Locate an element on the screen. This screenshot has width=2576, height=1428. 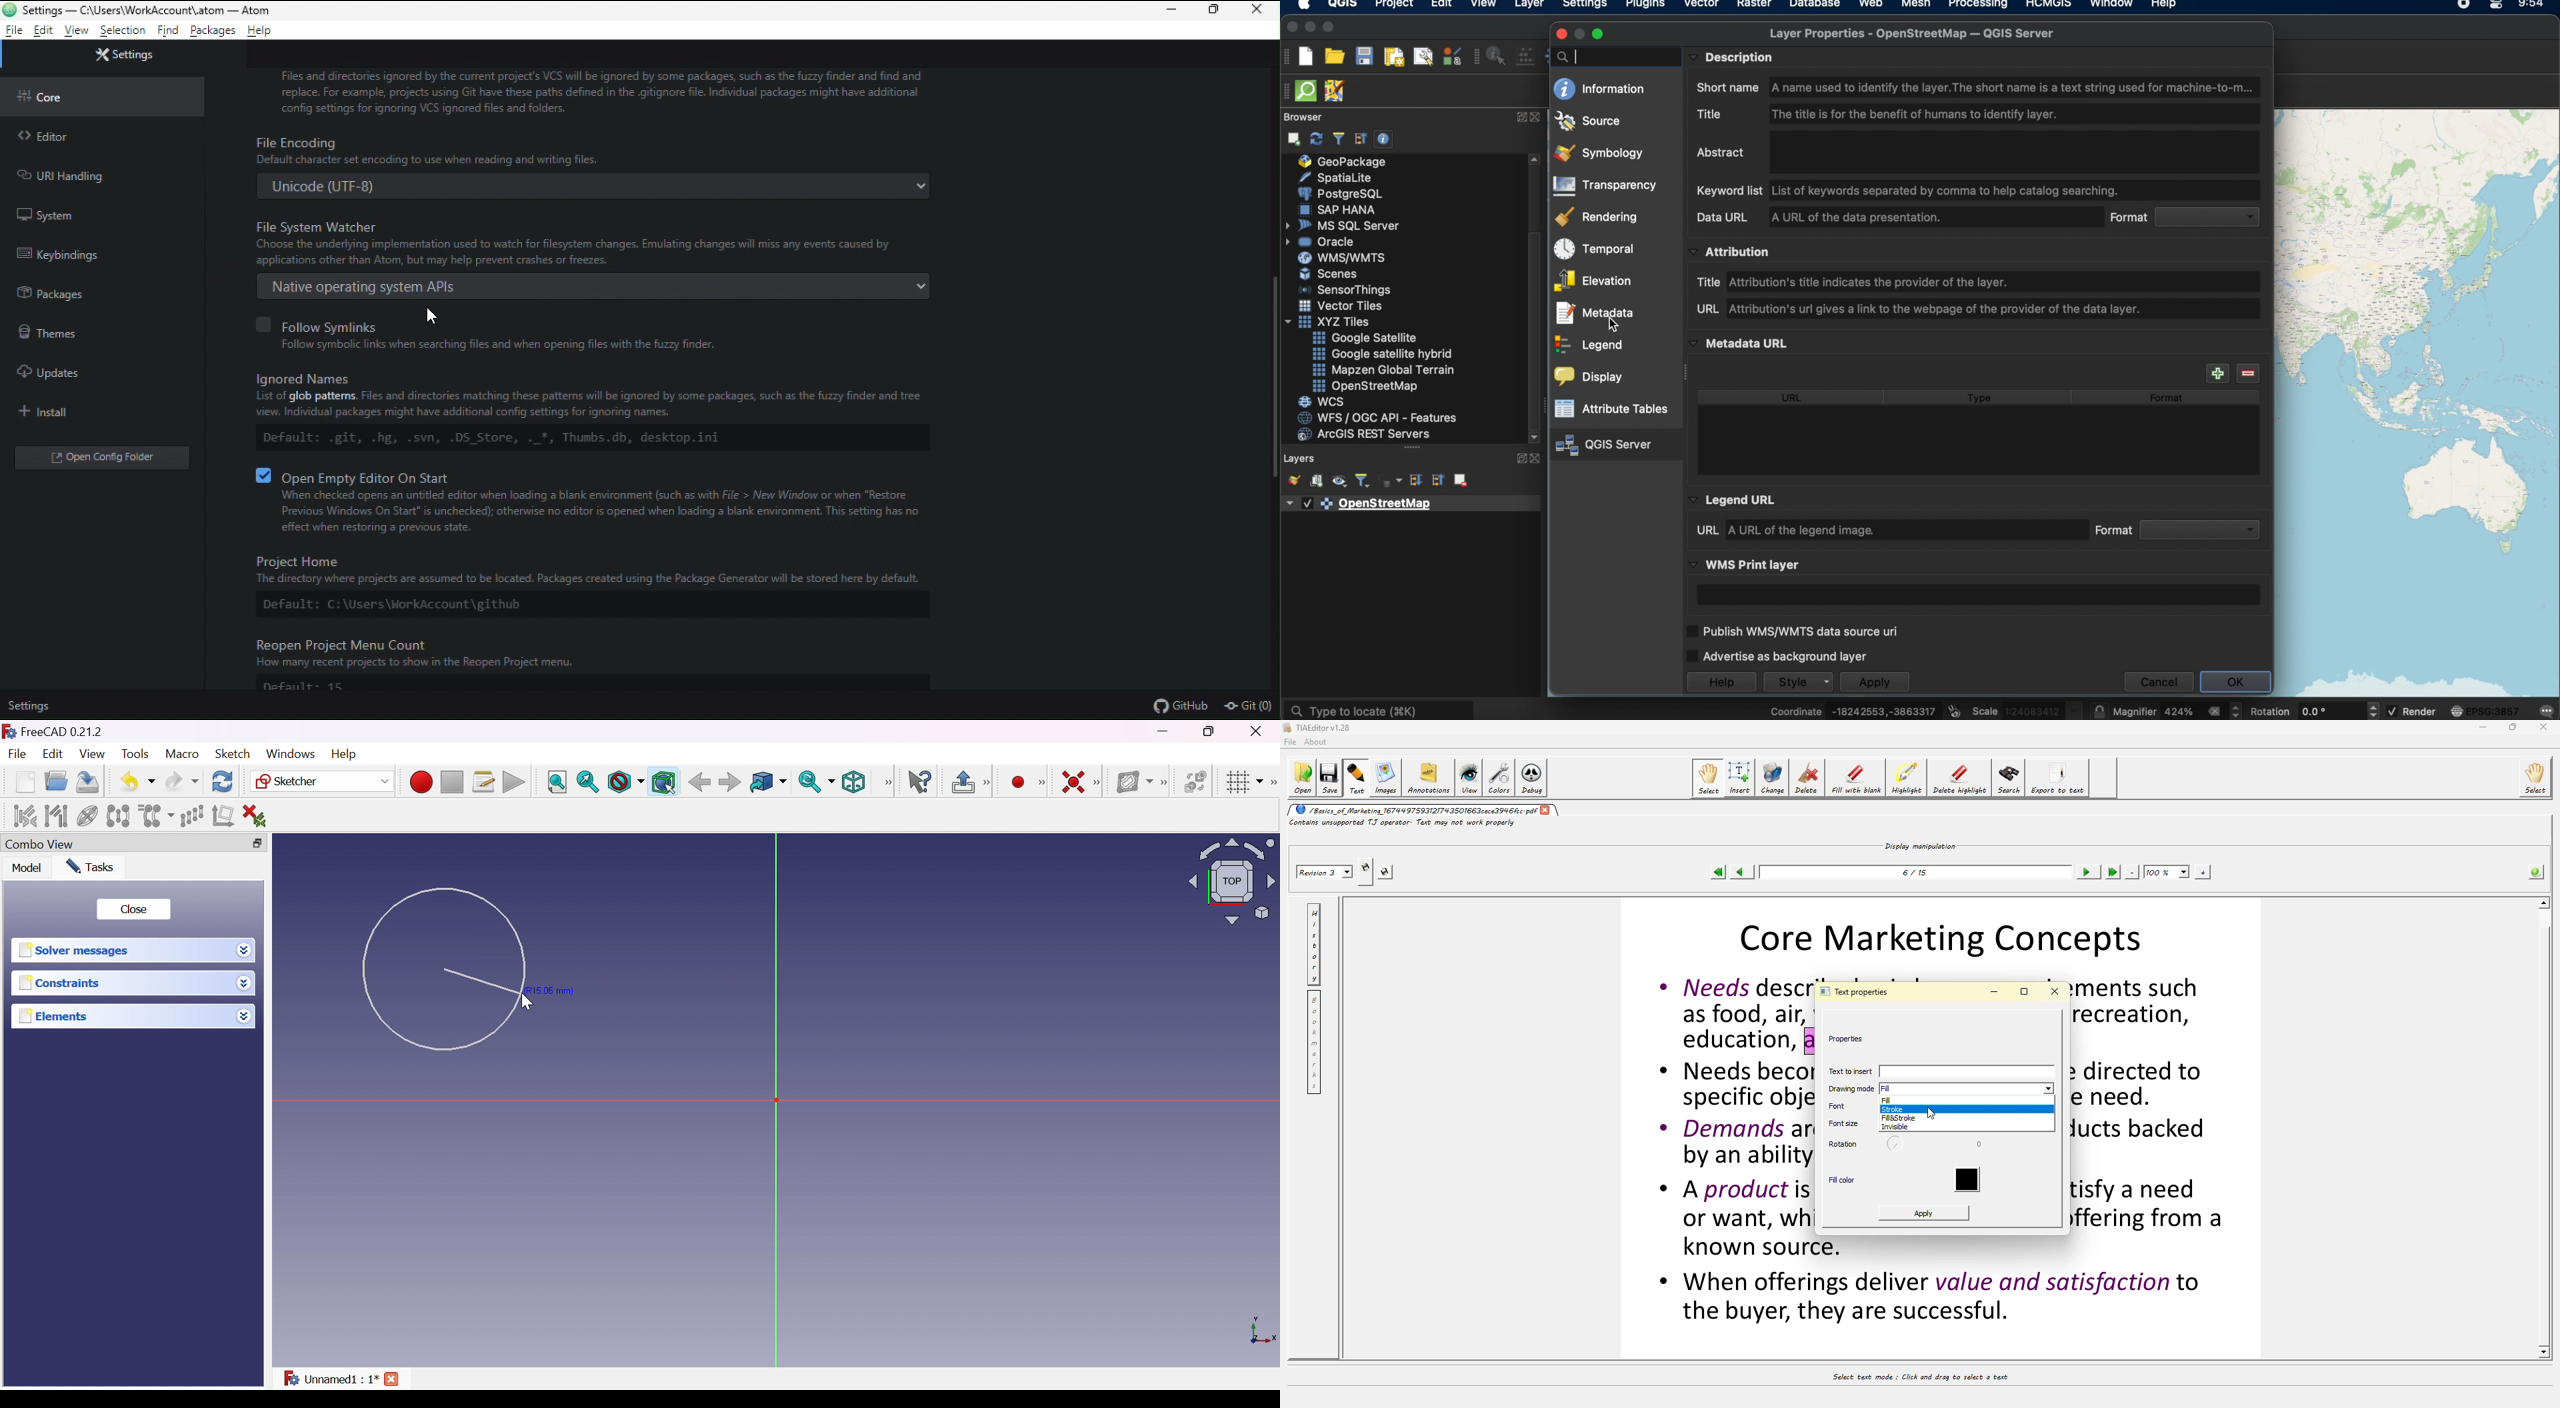
attributes toolbar is located at coordinates (1477, 58).